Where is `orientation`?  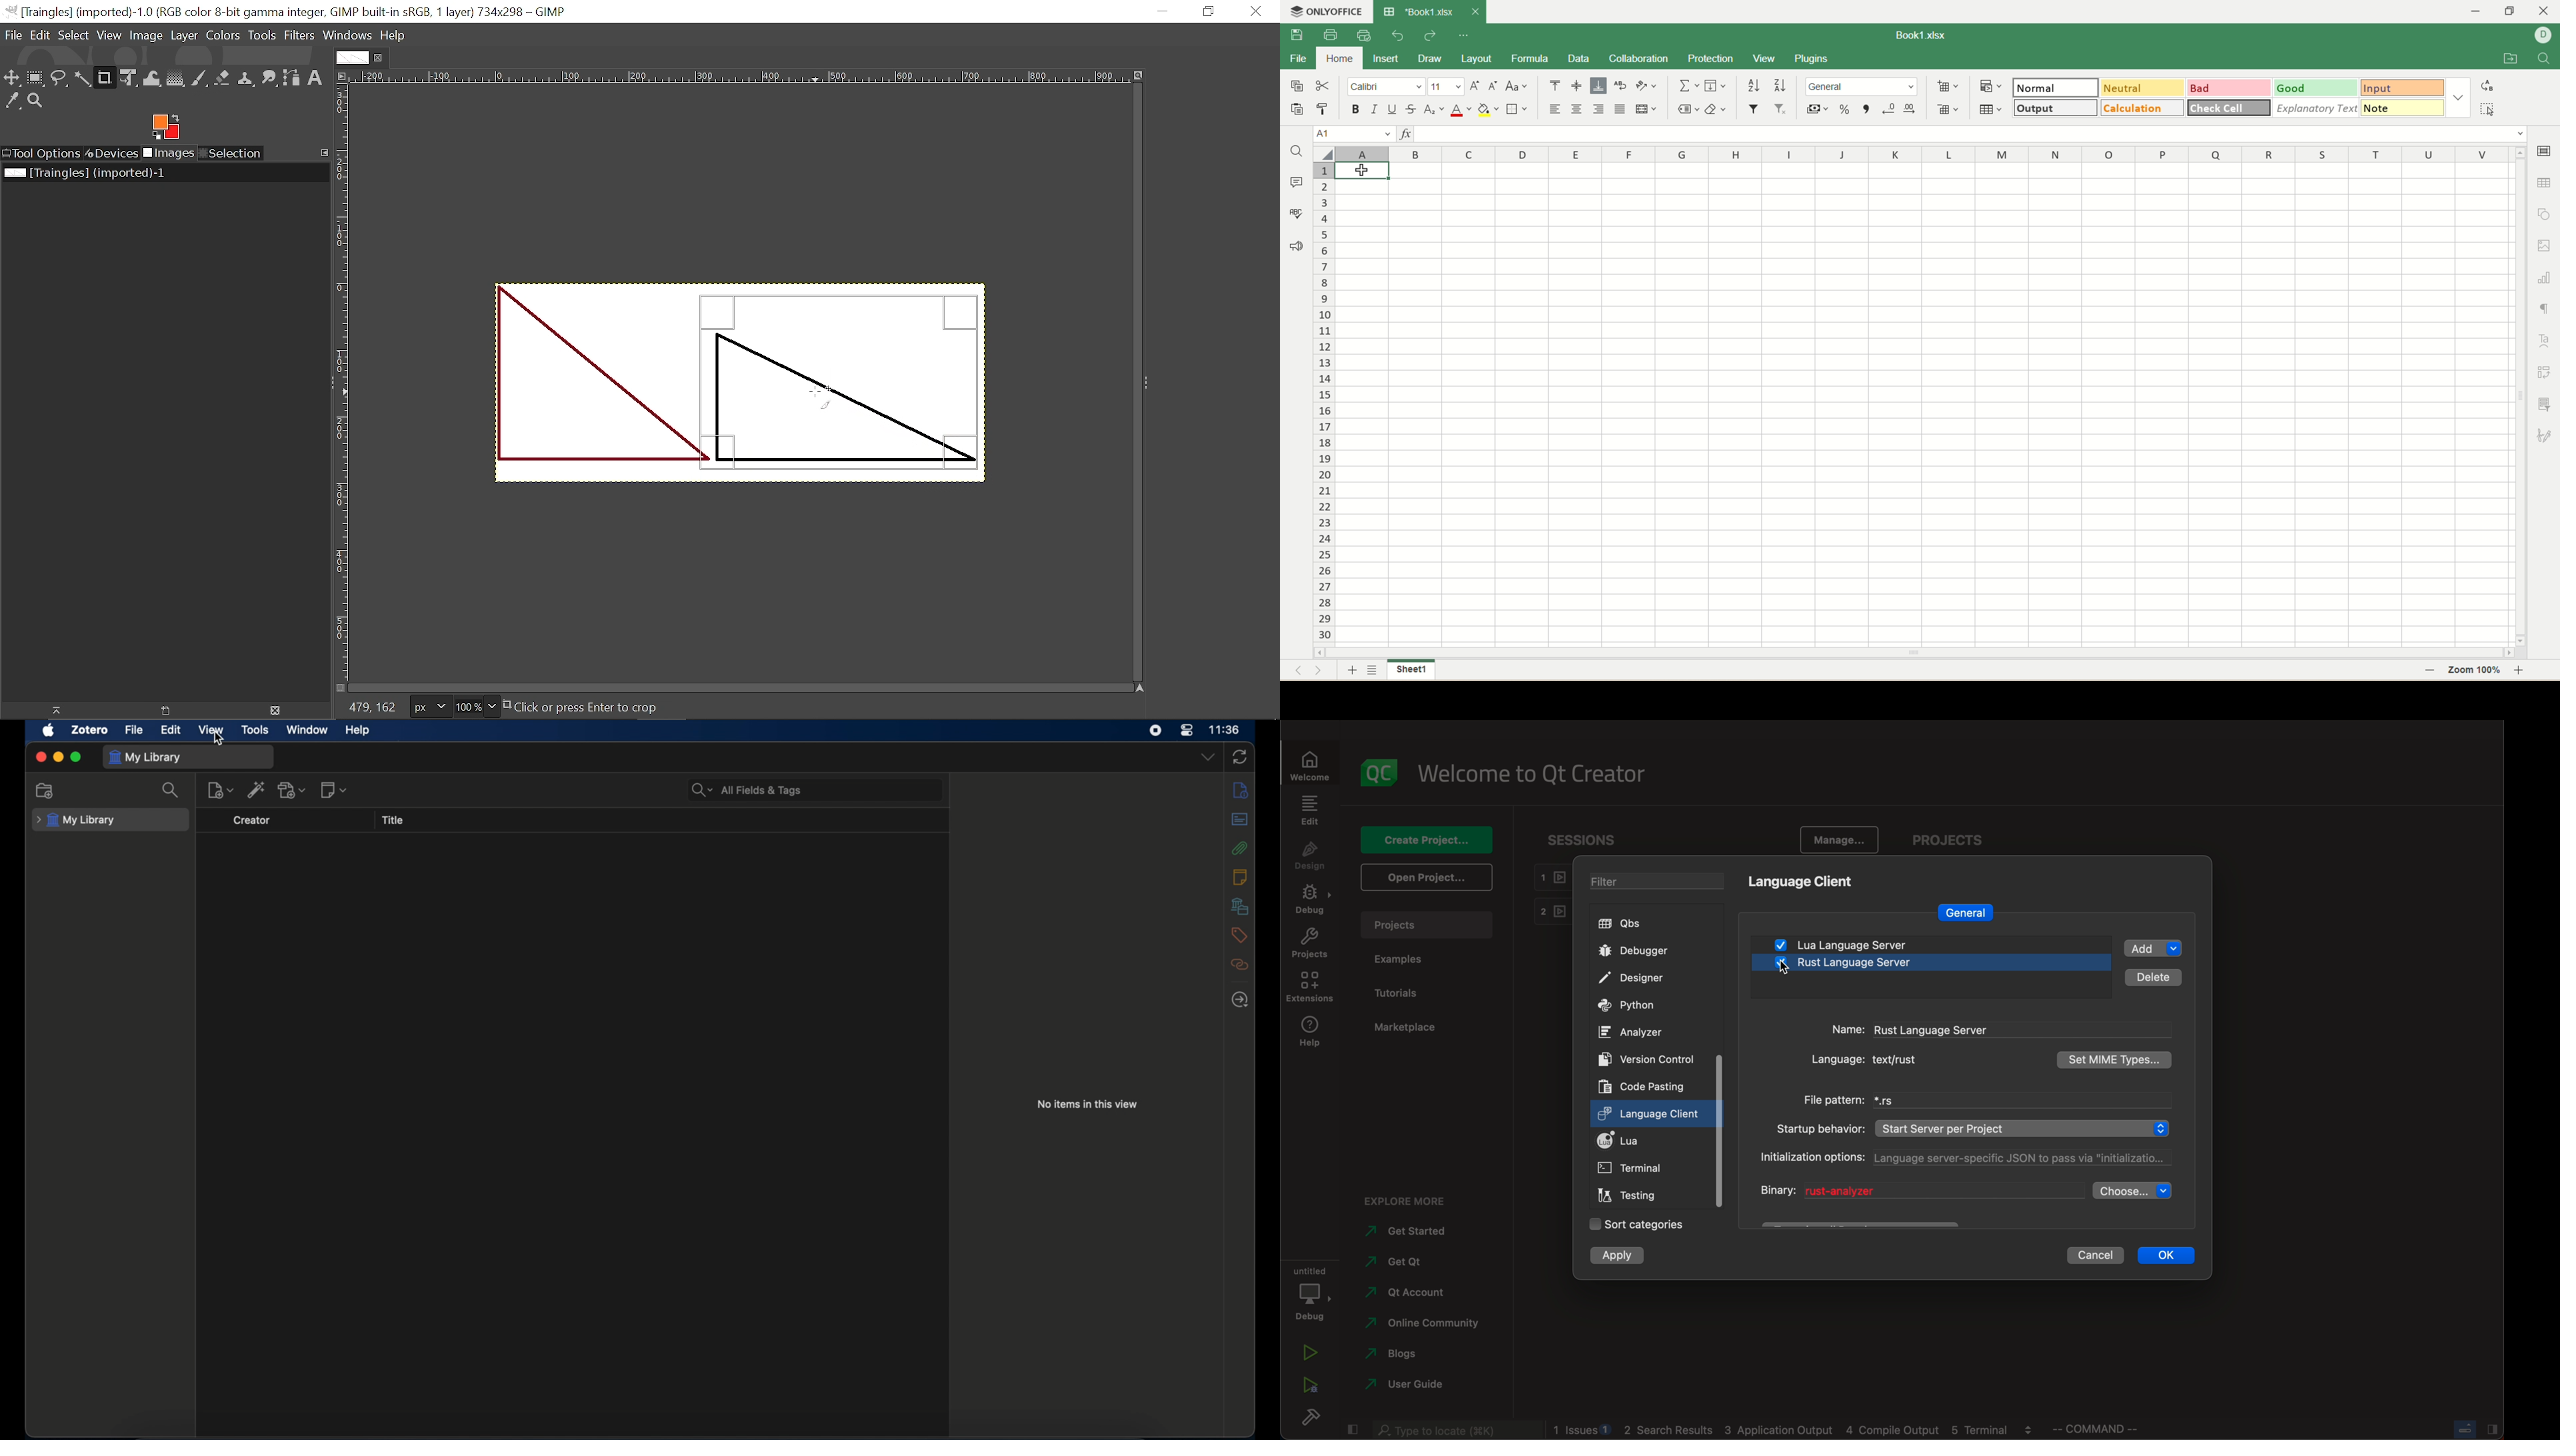
orientation is located at coordinates (1645, 85).